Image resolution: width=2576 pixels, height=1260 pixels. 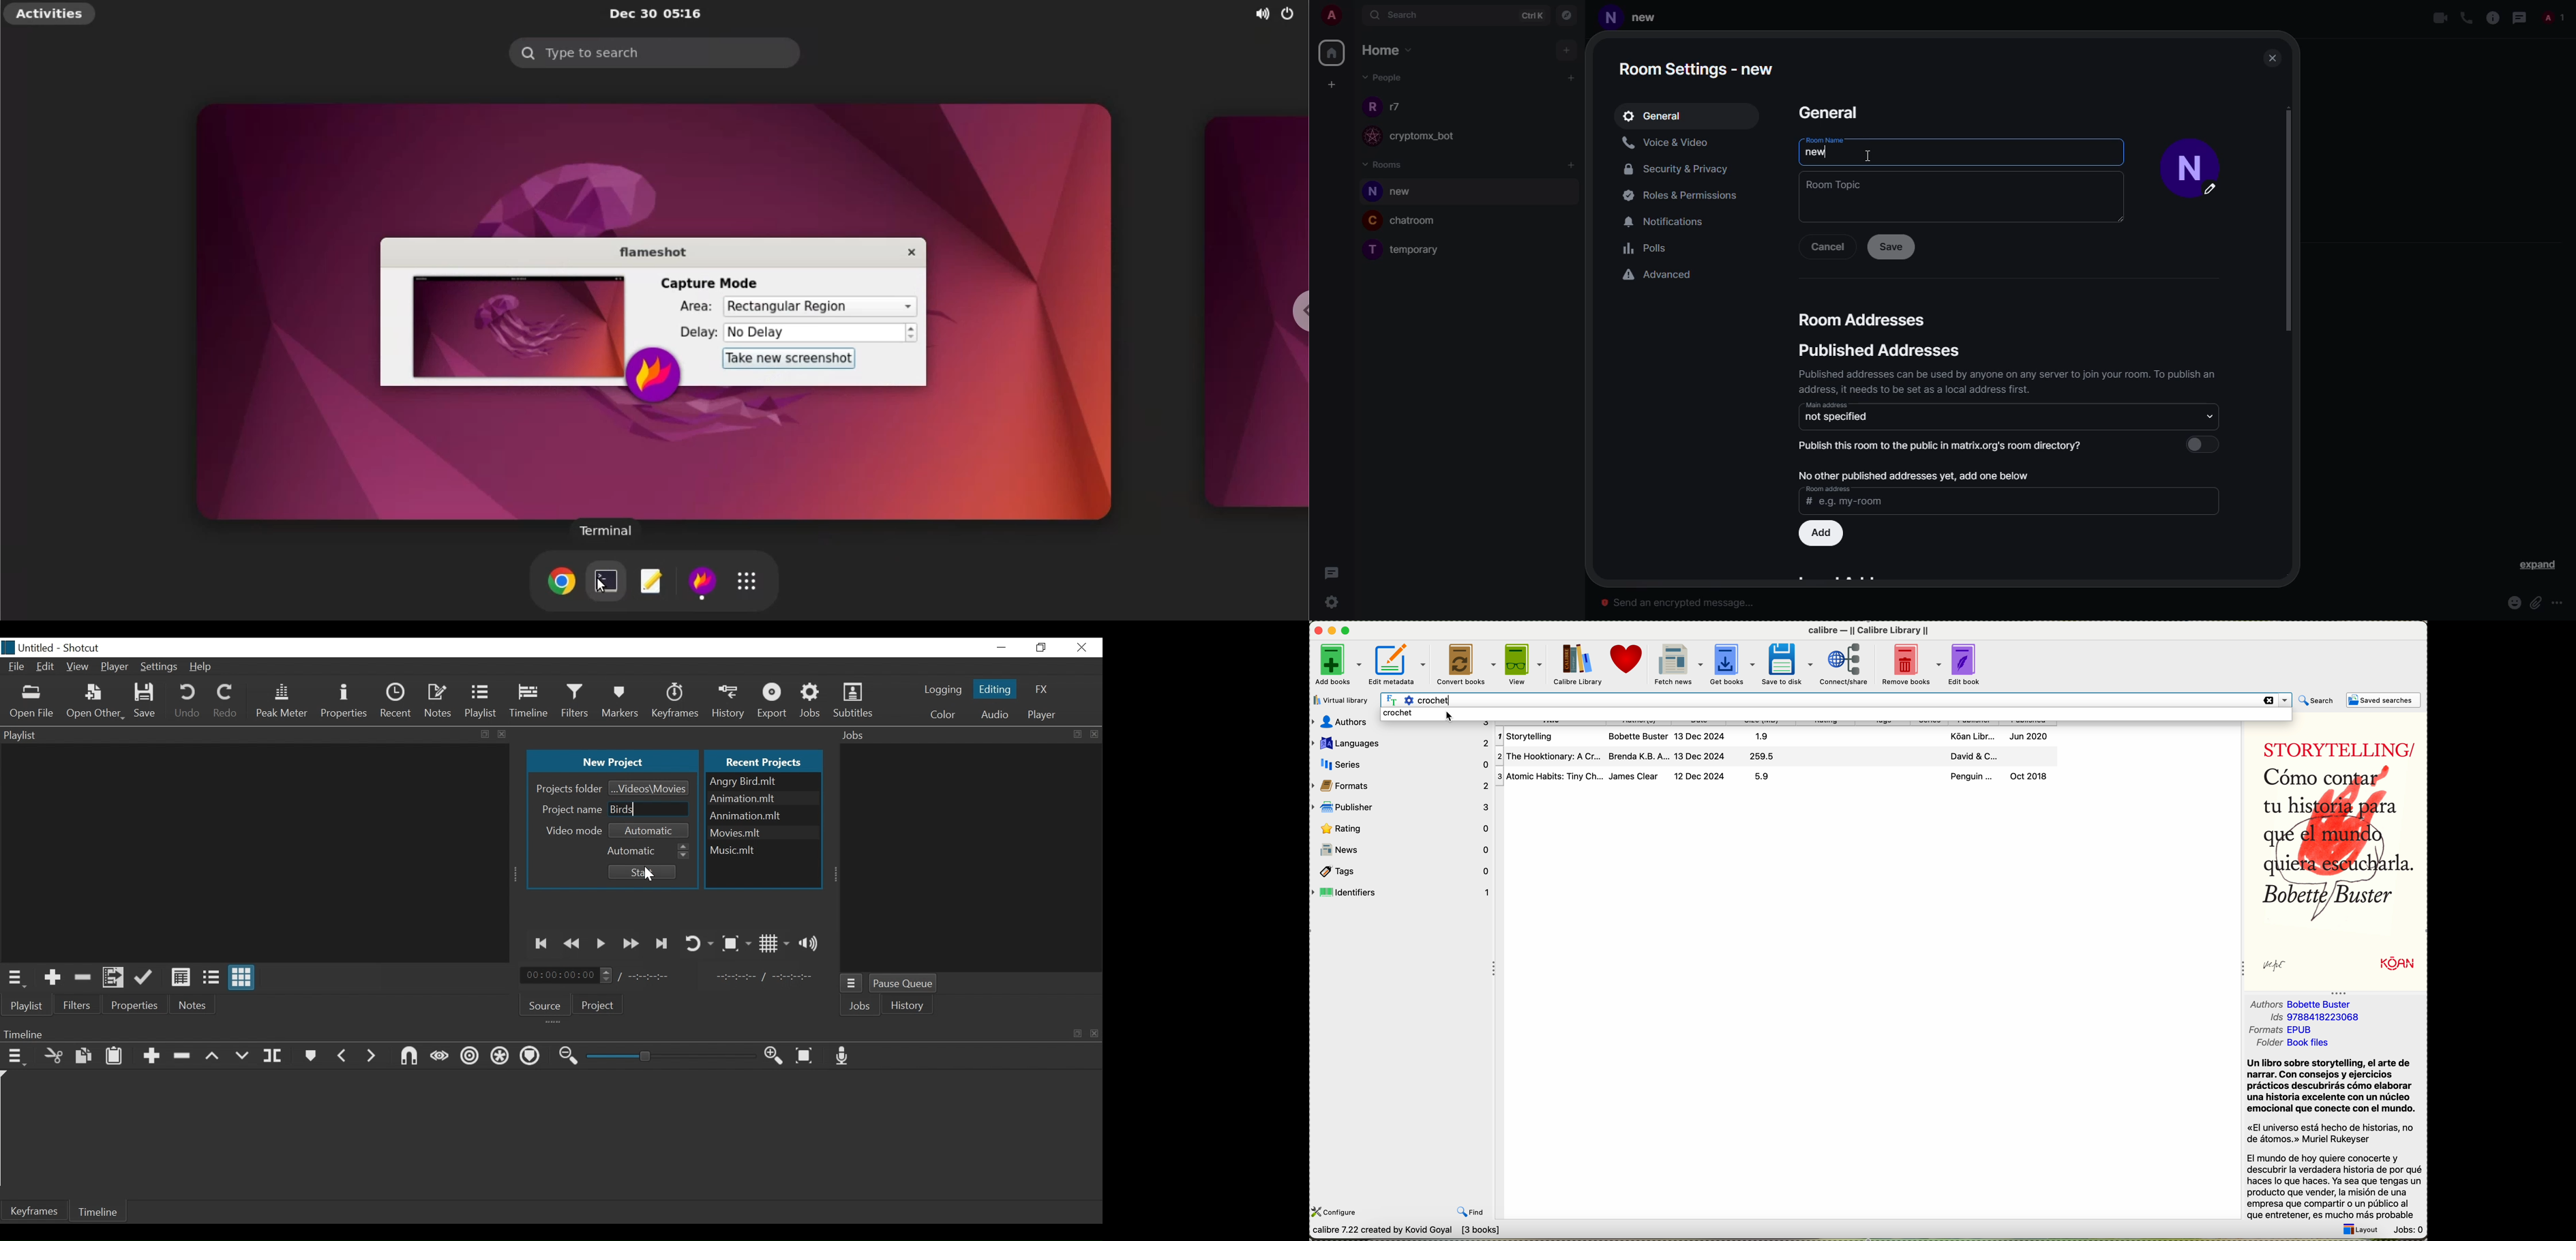 I want to click on Zoom Timeline in, so click(x=773, y=1056).